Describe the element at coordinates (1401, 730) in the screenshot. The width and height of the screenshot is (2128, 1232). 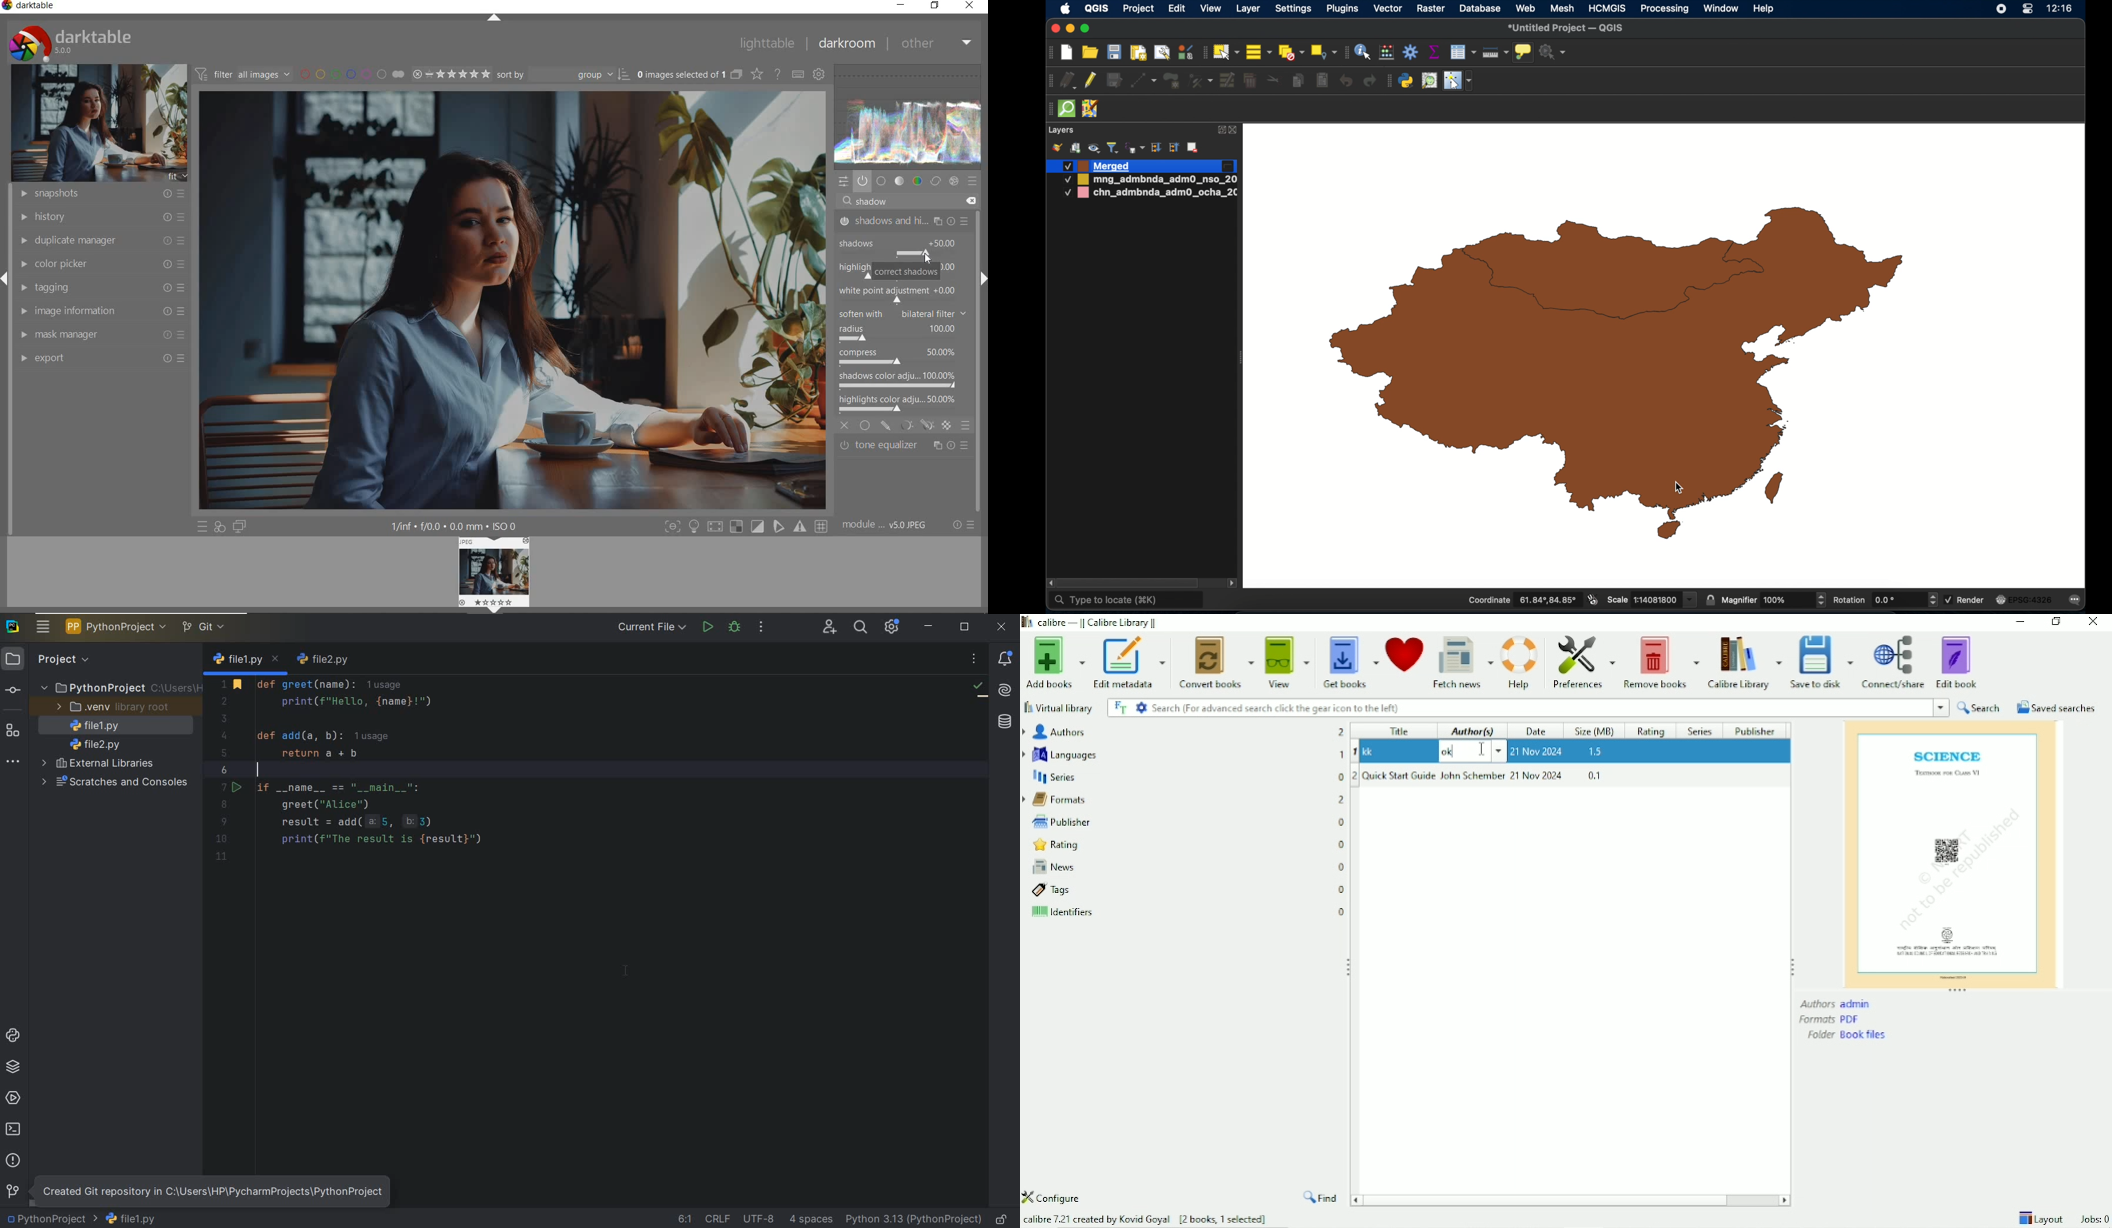
I see `Title` at that location.